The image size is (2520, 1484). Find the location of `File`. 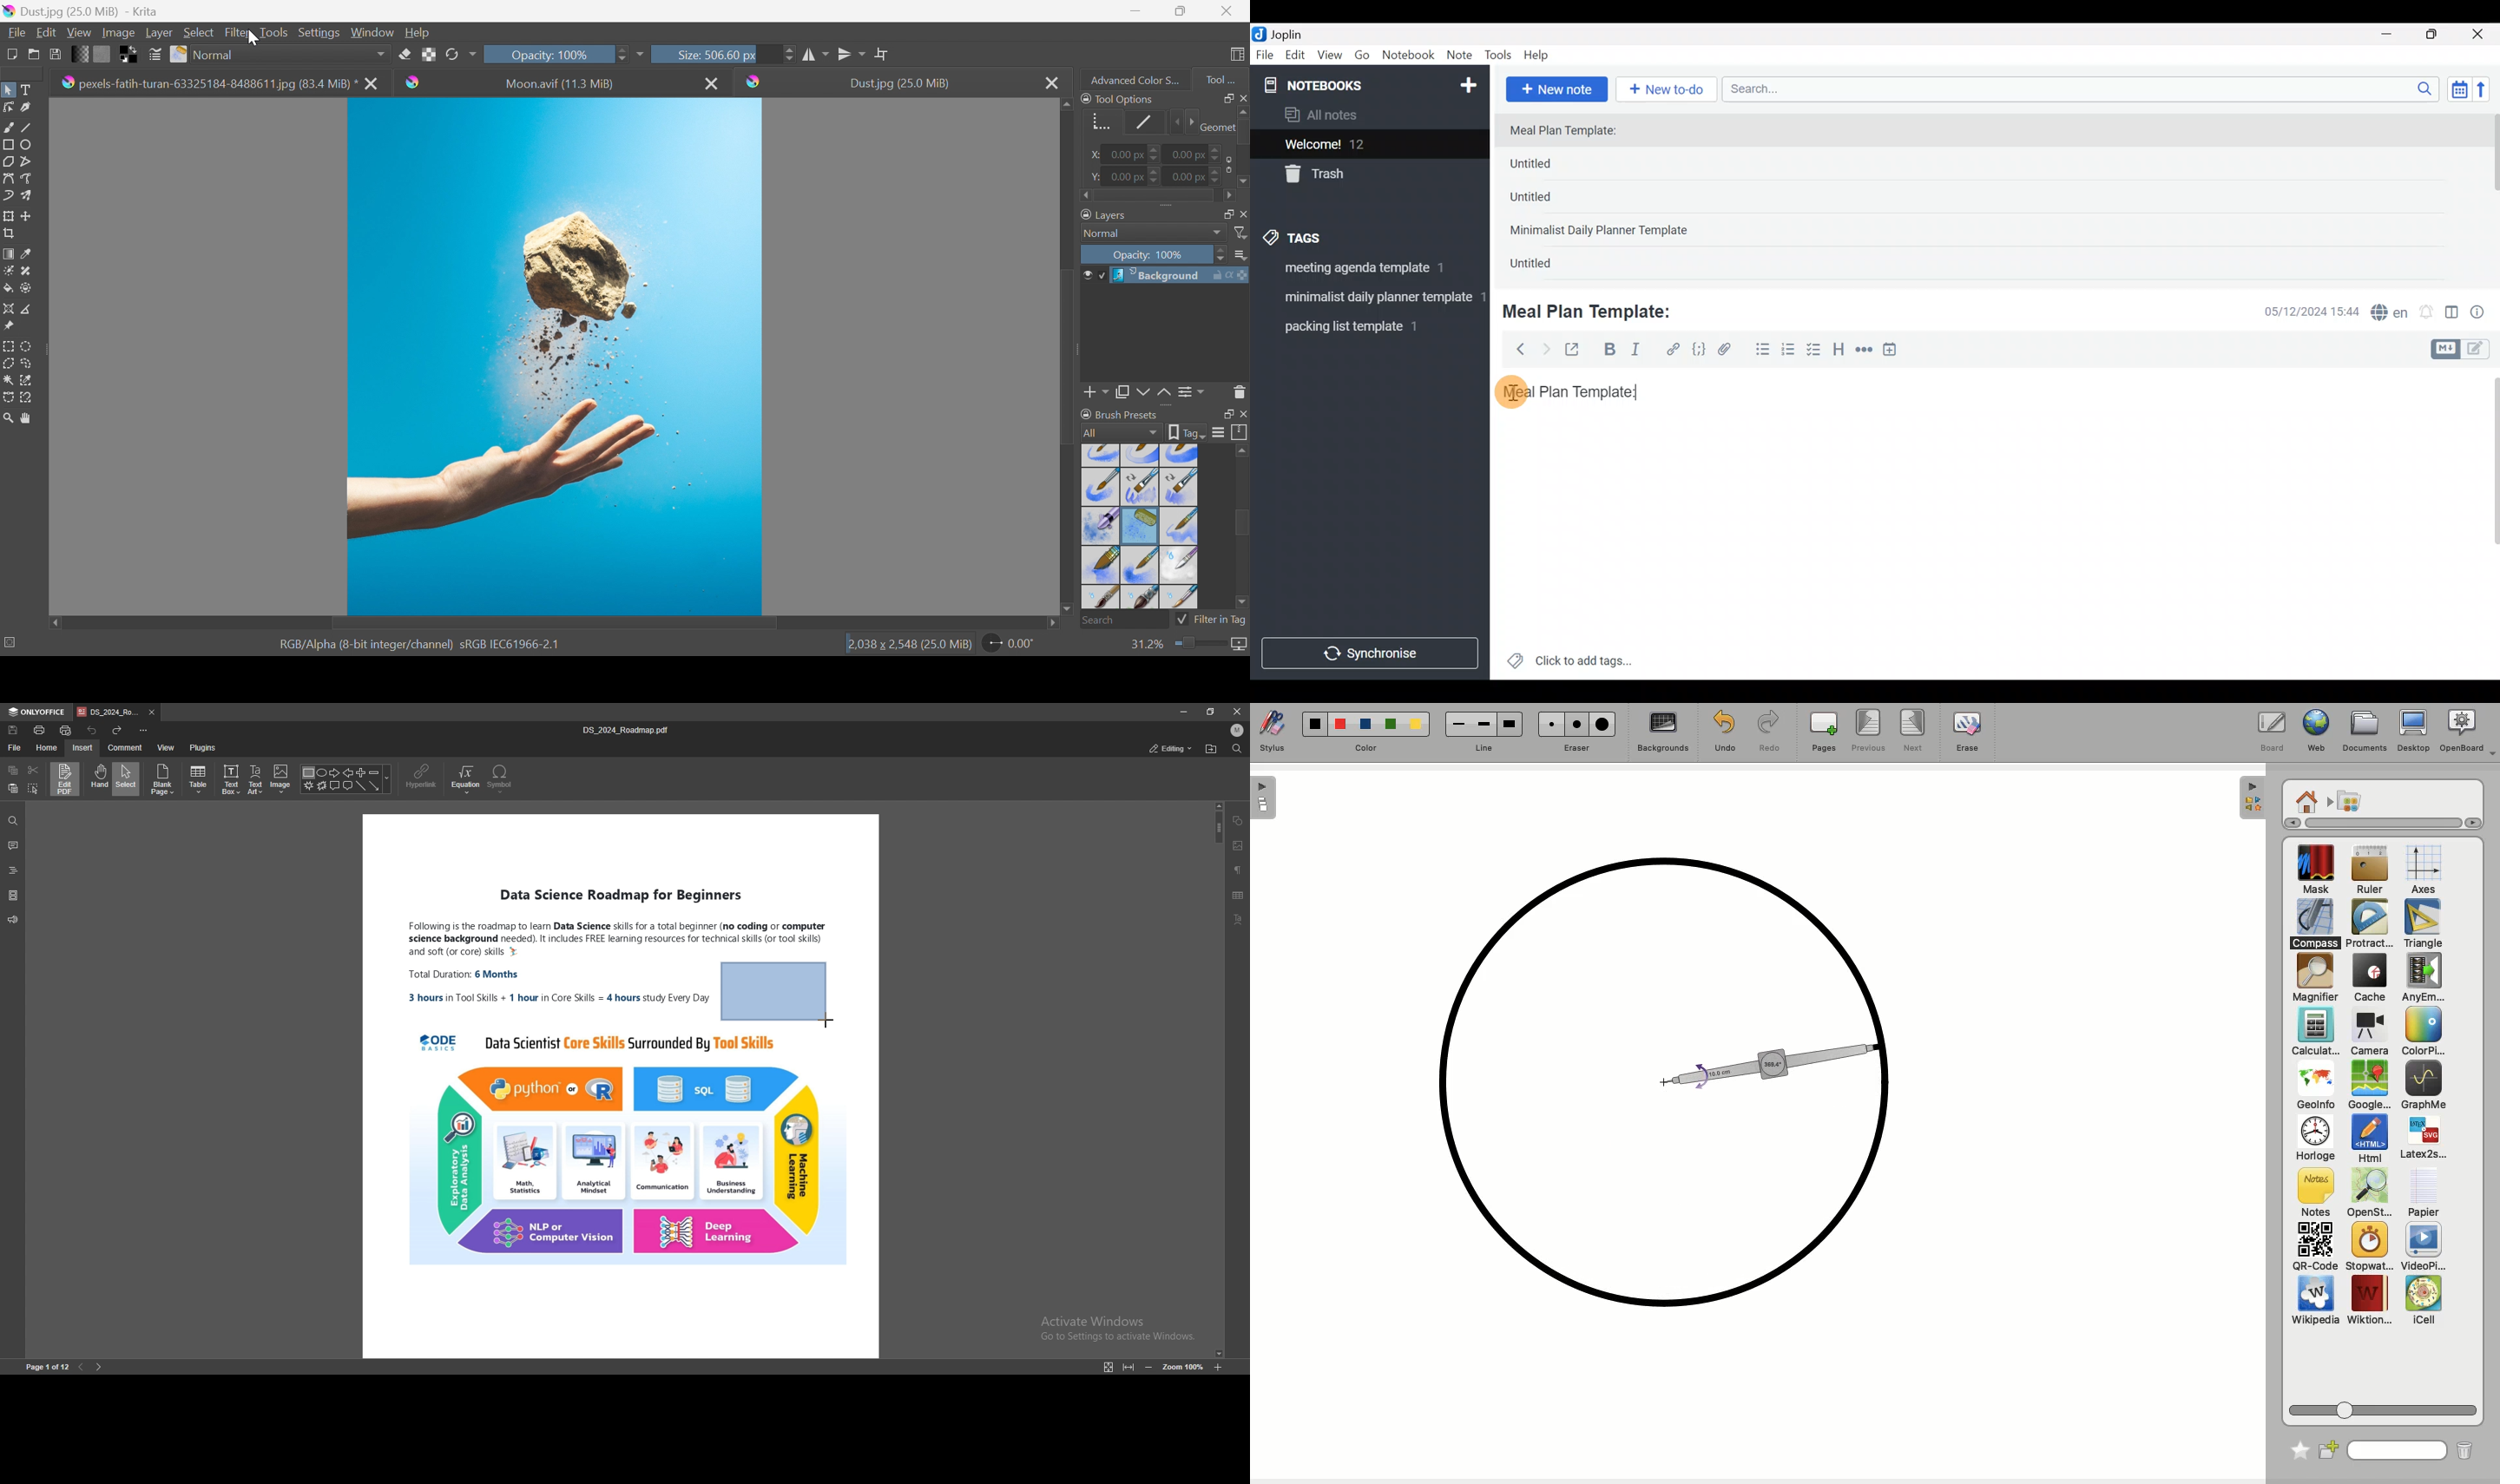

File is located at coordinates (16, 31).